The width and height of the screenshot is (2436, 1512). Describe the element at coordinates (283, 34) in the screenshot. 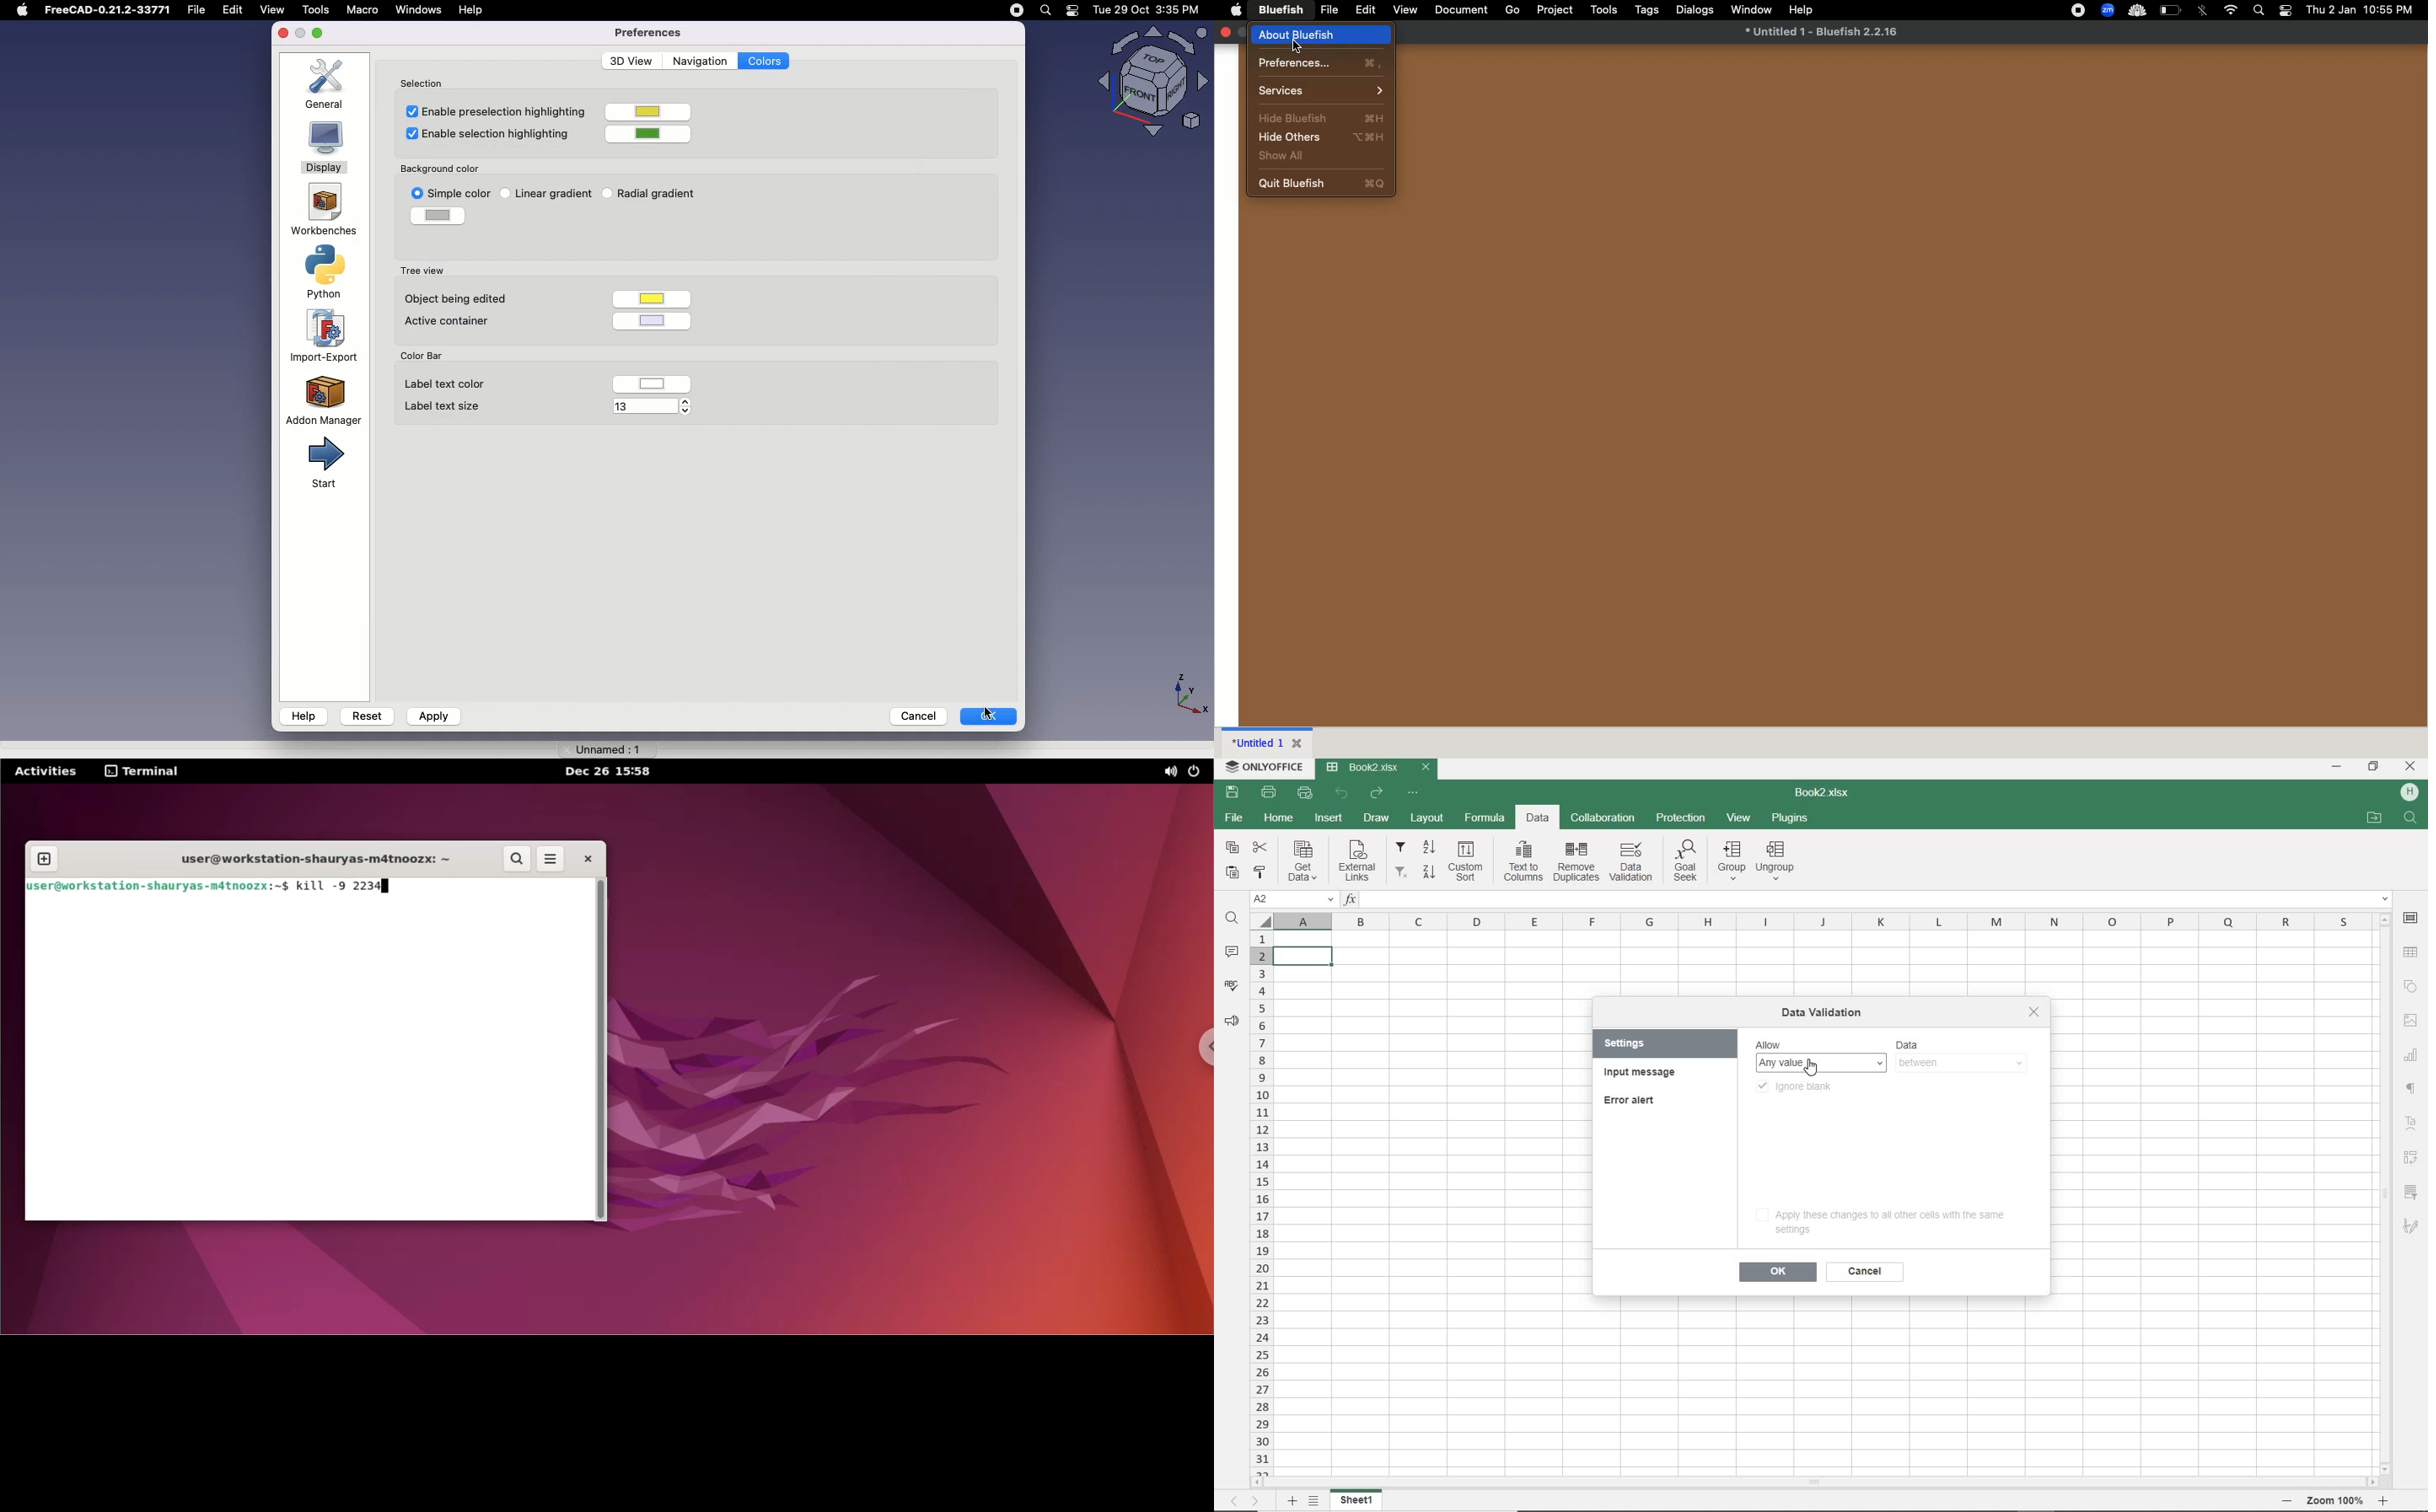

I see `close` at that location.